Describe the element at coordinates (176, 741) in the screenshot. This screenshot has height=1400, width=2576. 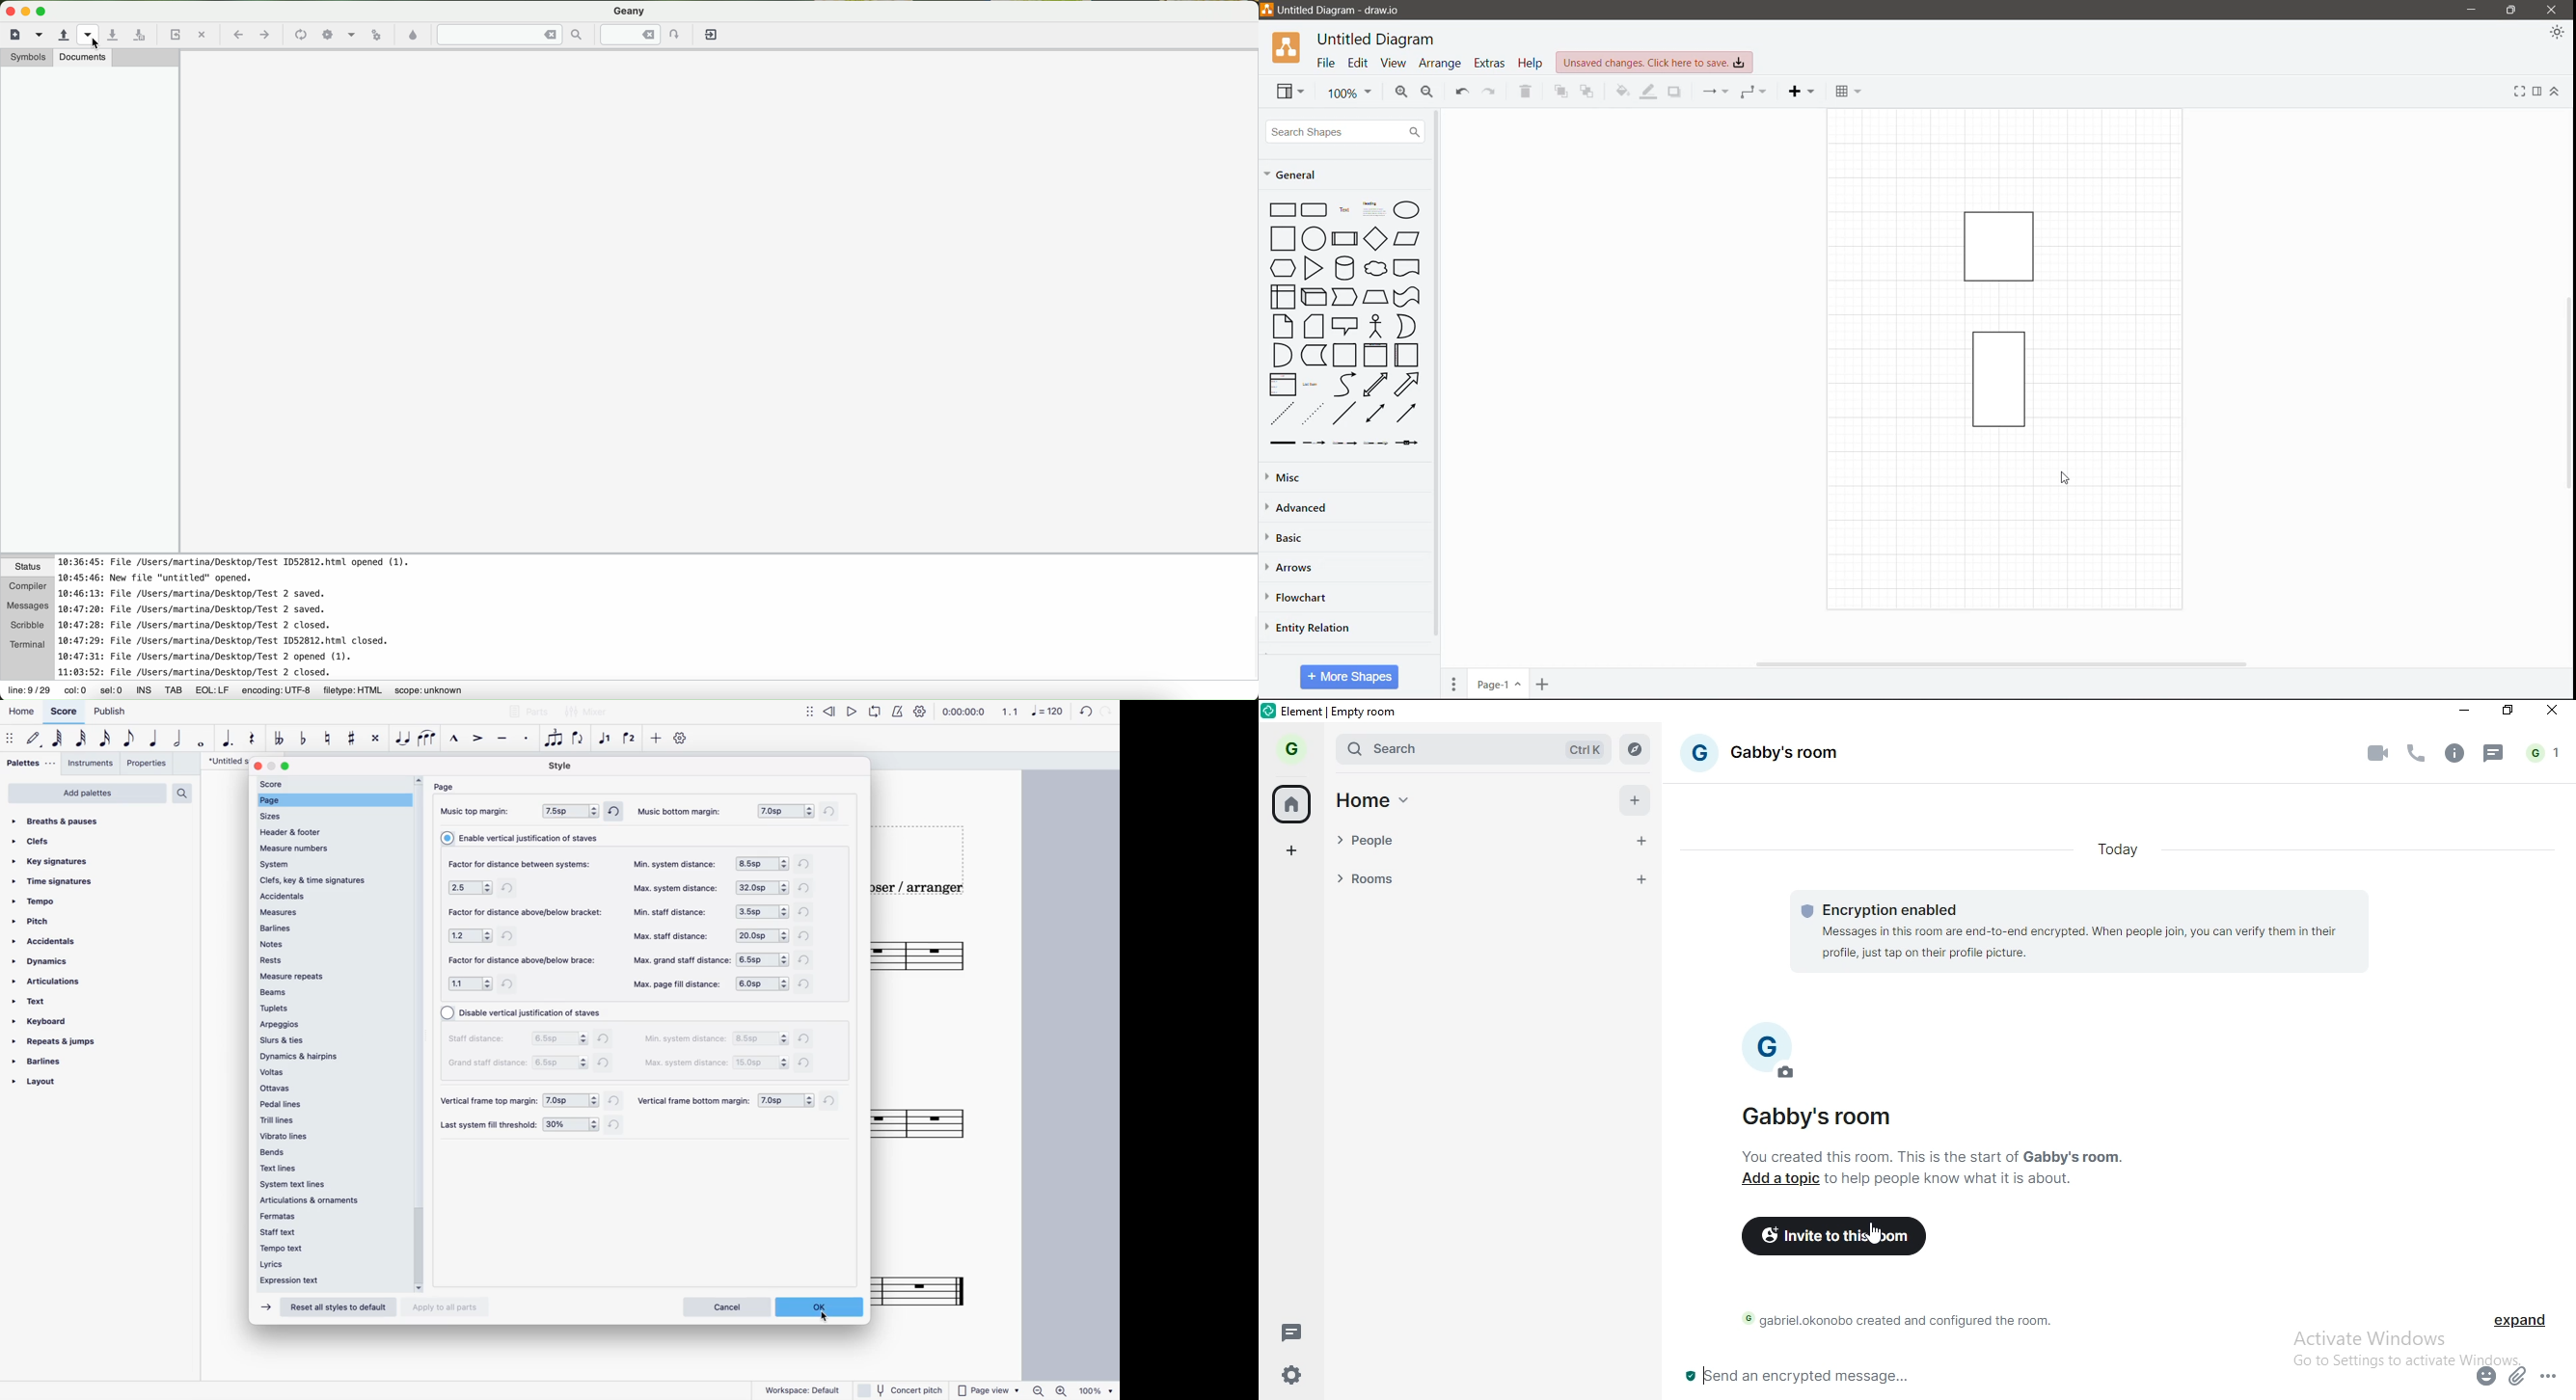
I see `half note` at that location.